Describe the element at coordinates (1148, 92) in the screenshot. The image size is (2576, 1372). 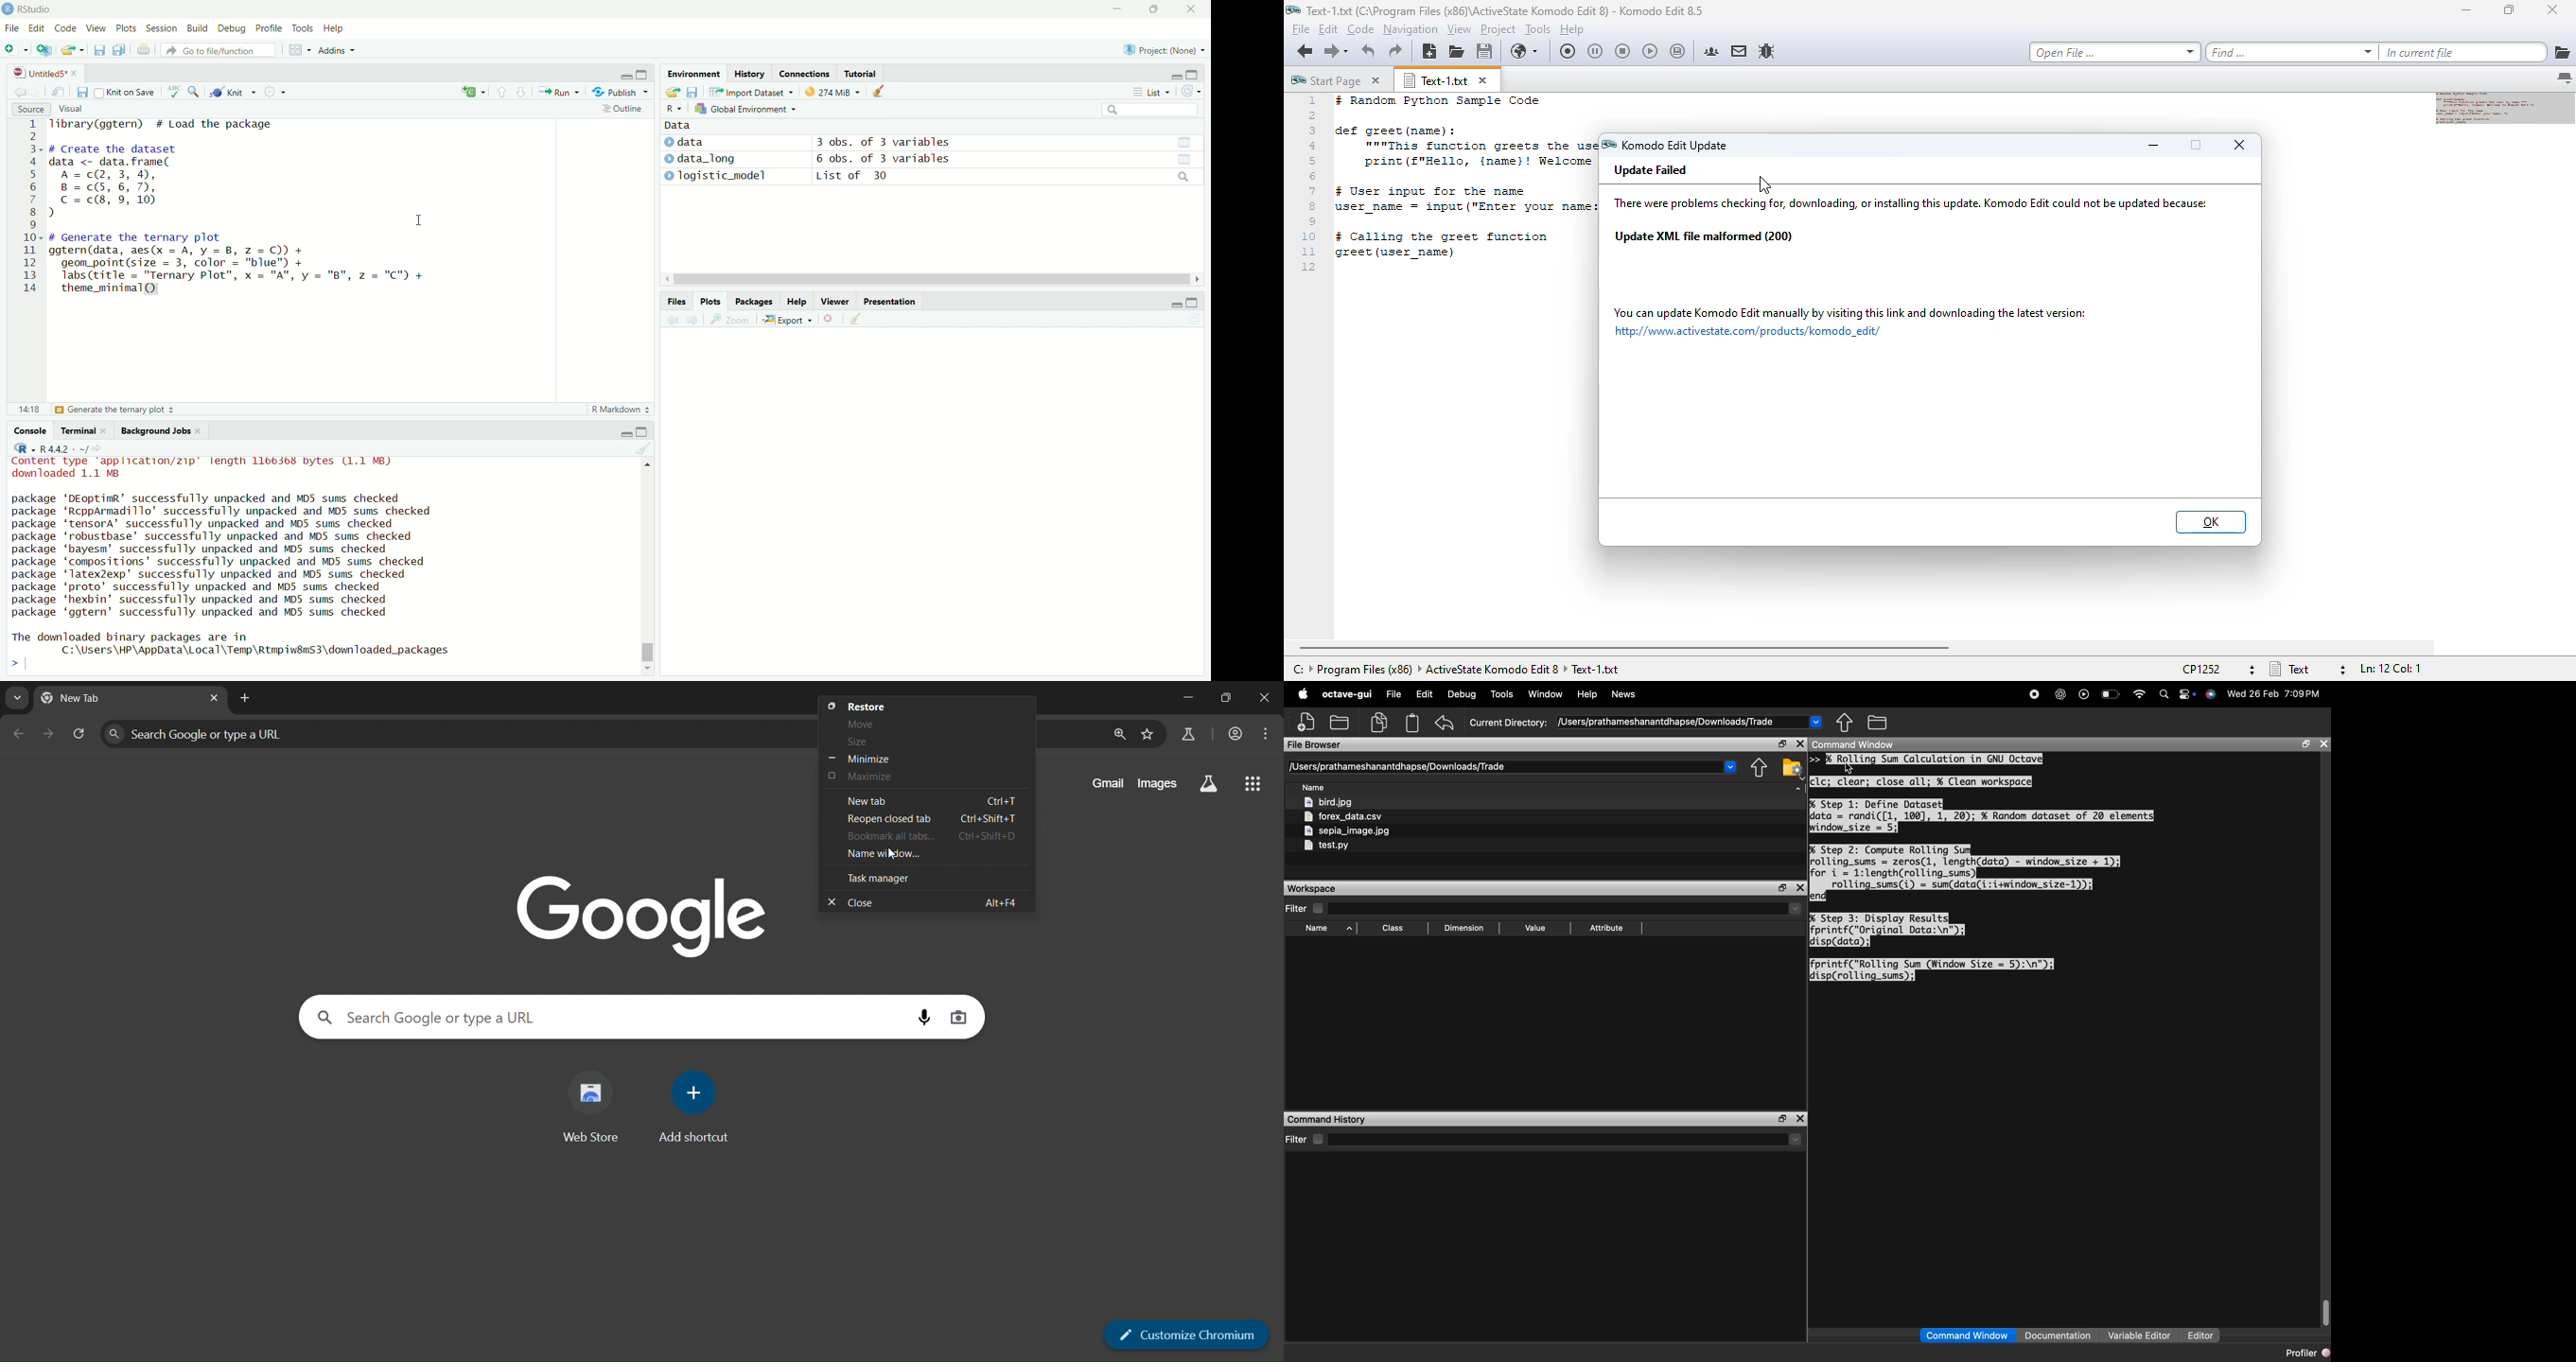
I see `List` at that location.